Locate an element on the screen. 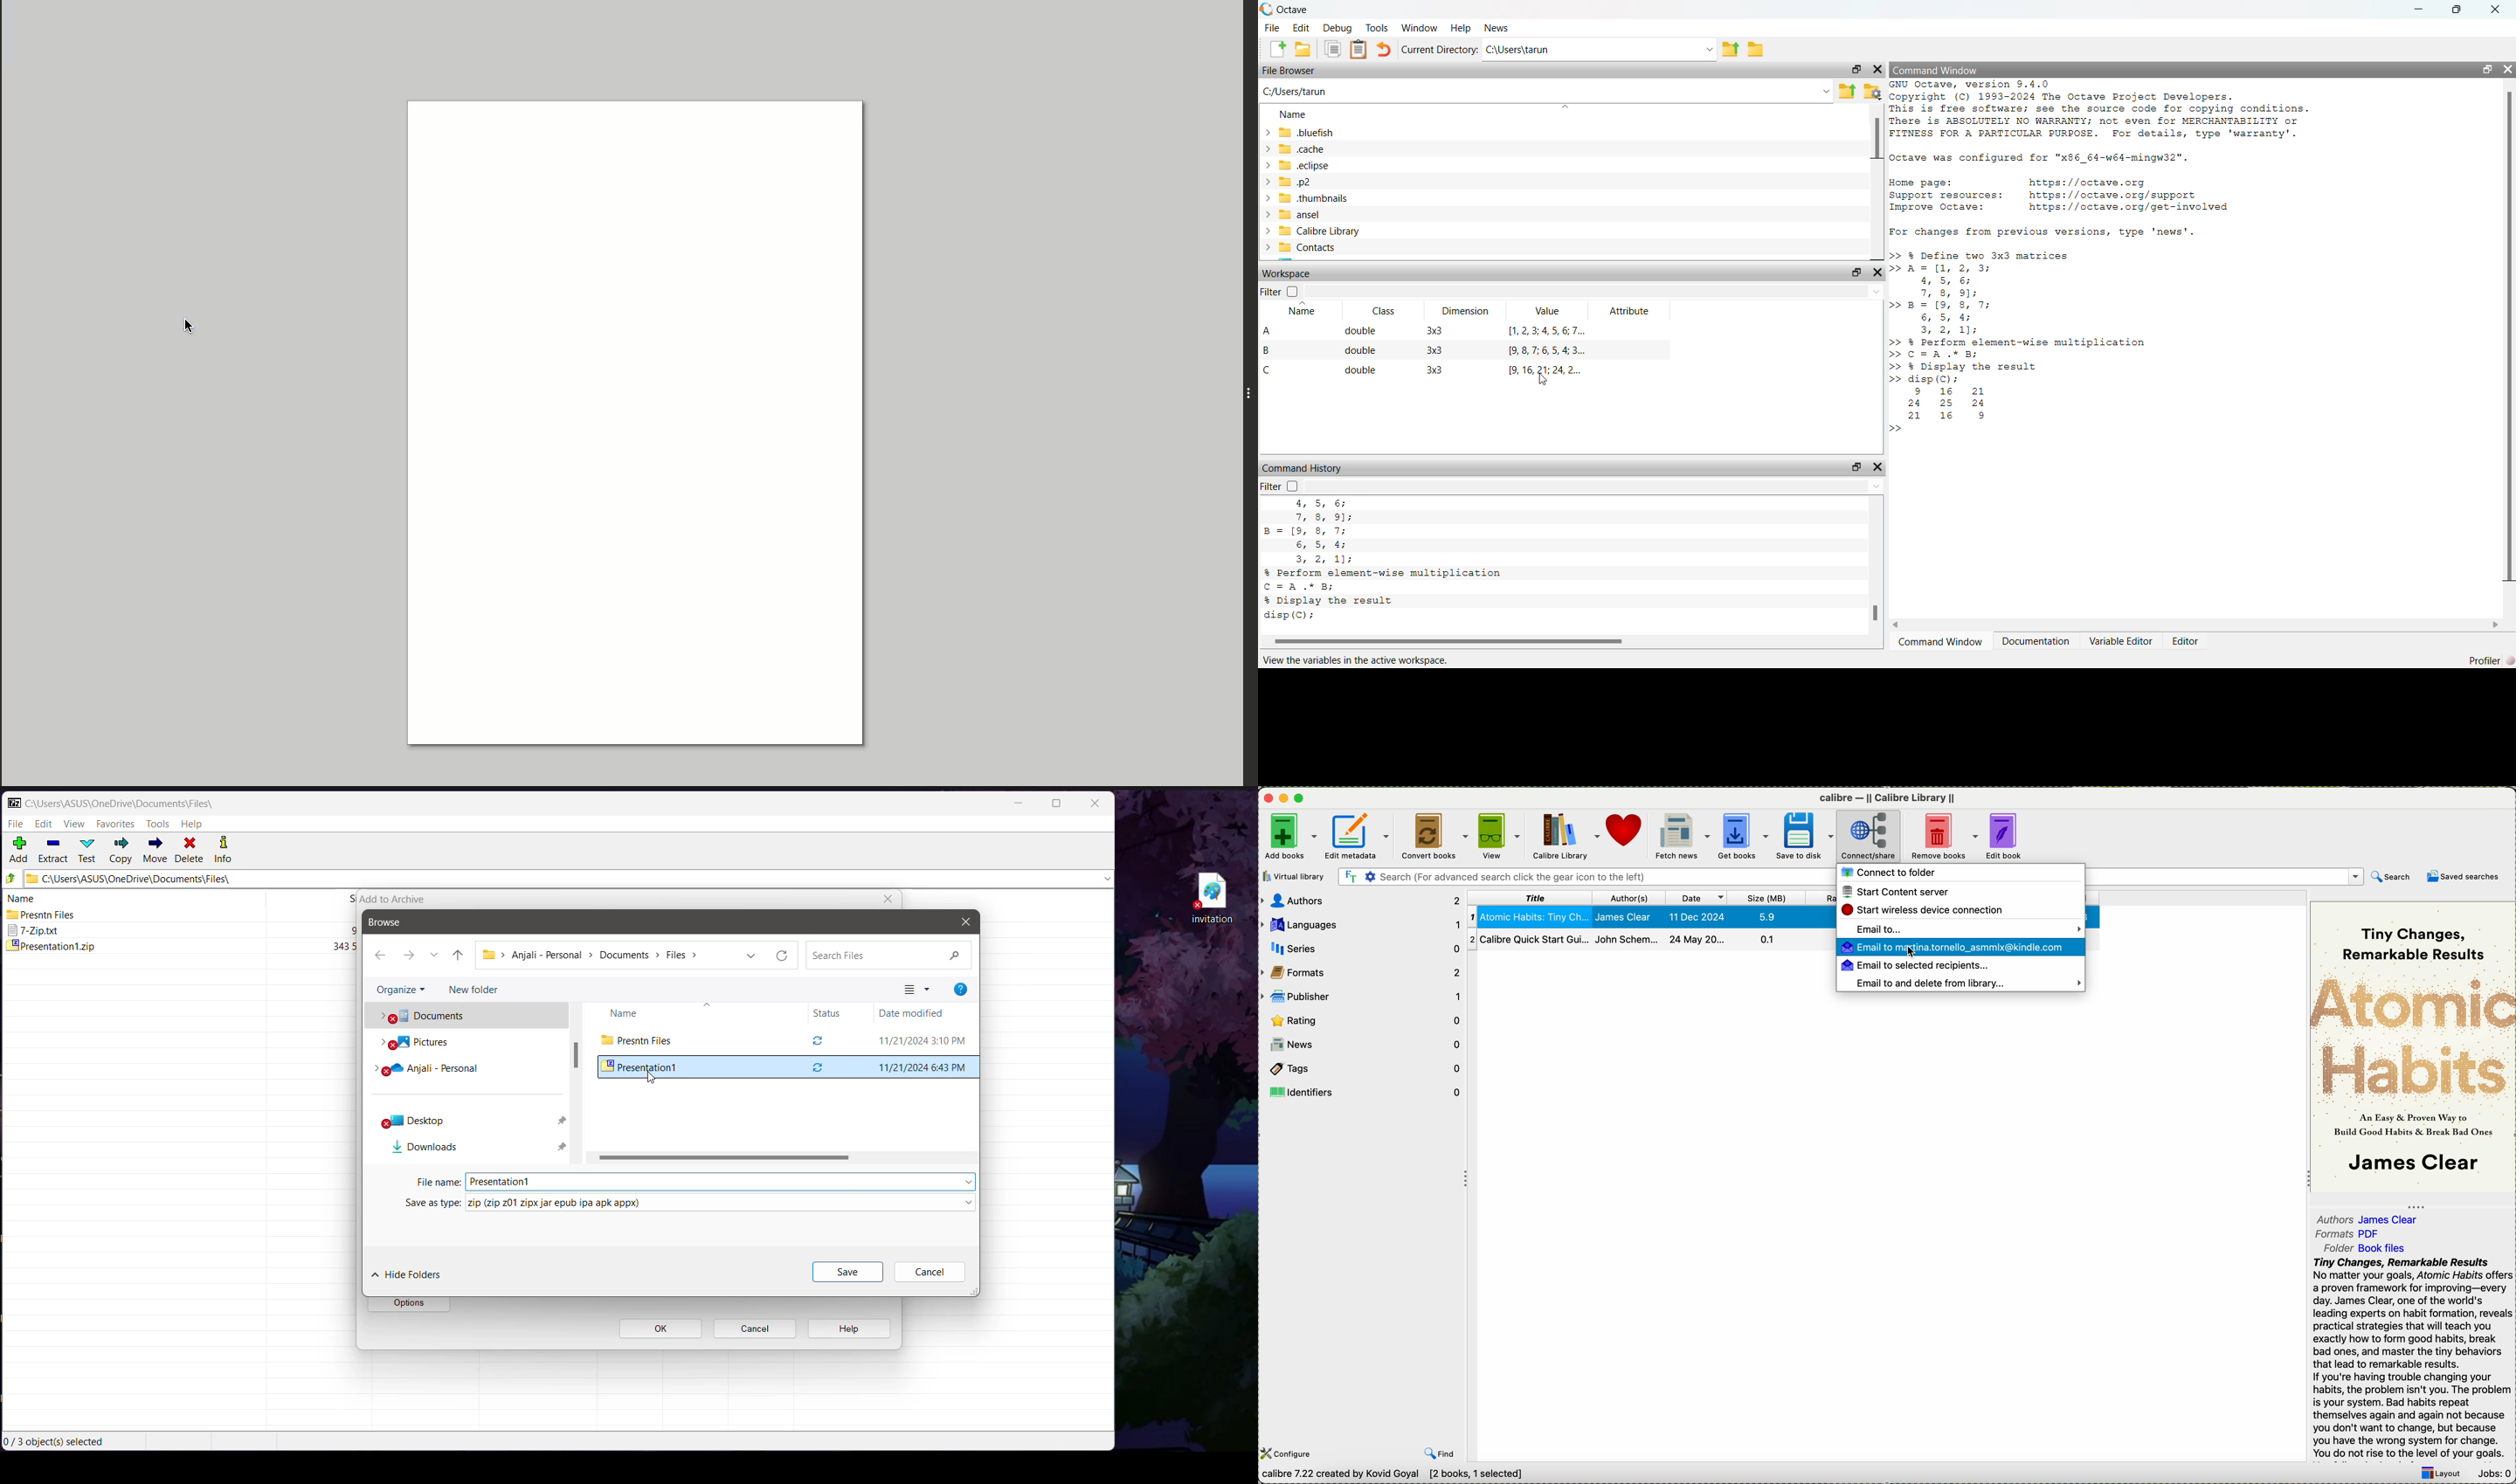  tags is located at coordinates (1362, 1070).